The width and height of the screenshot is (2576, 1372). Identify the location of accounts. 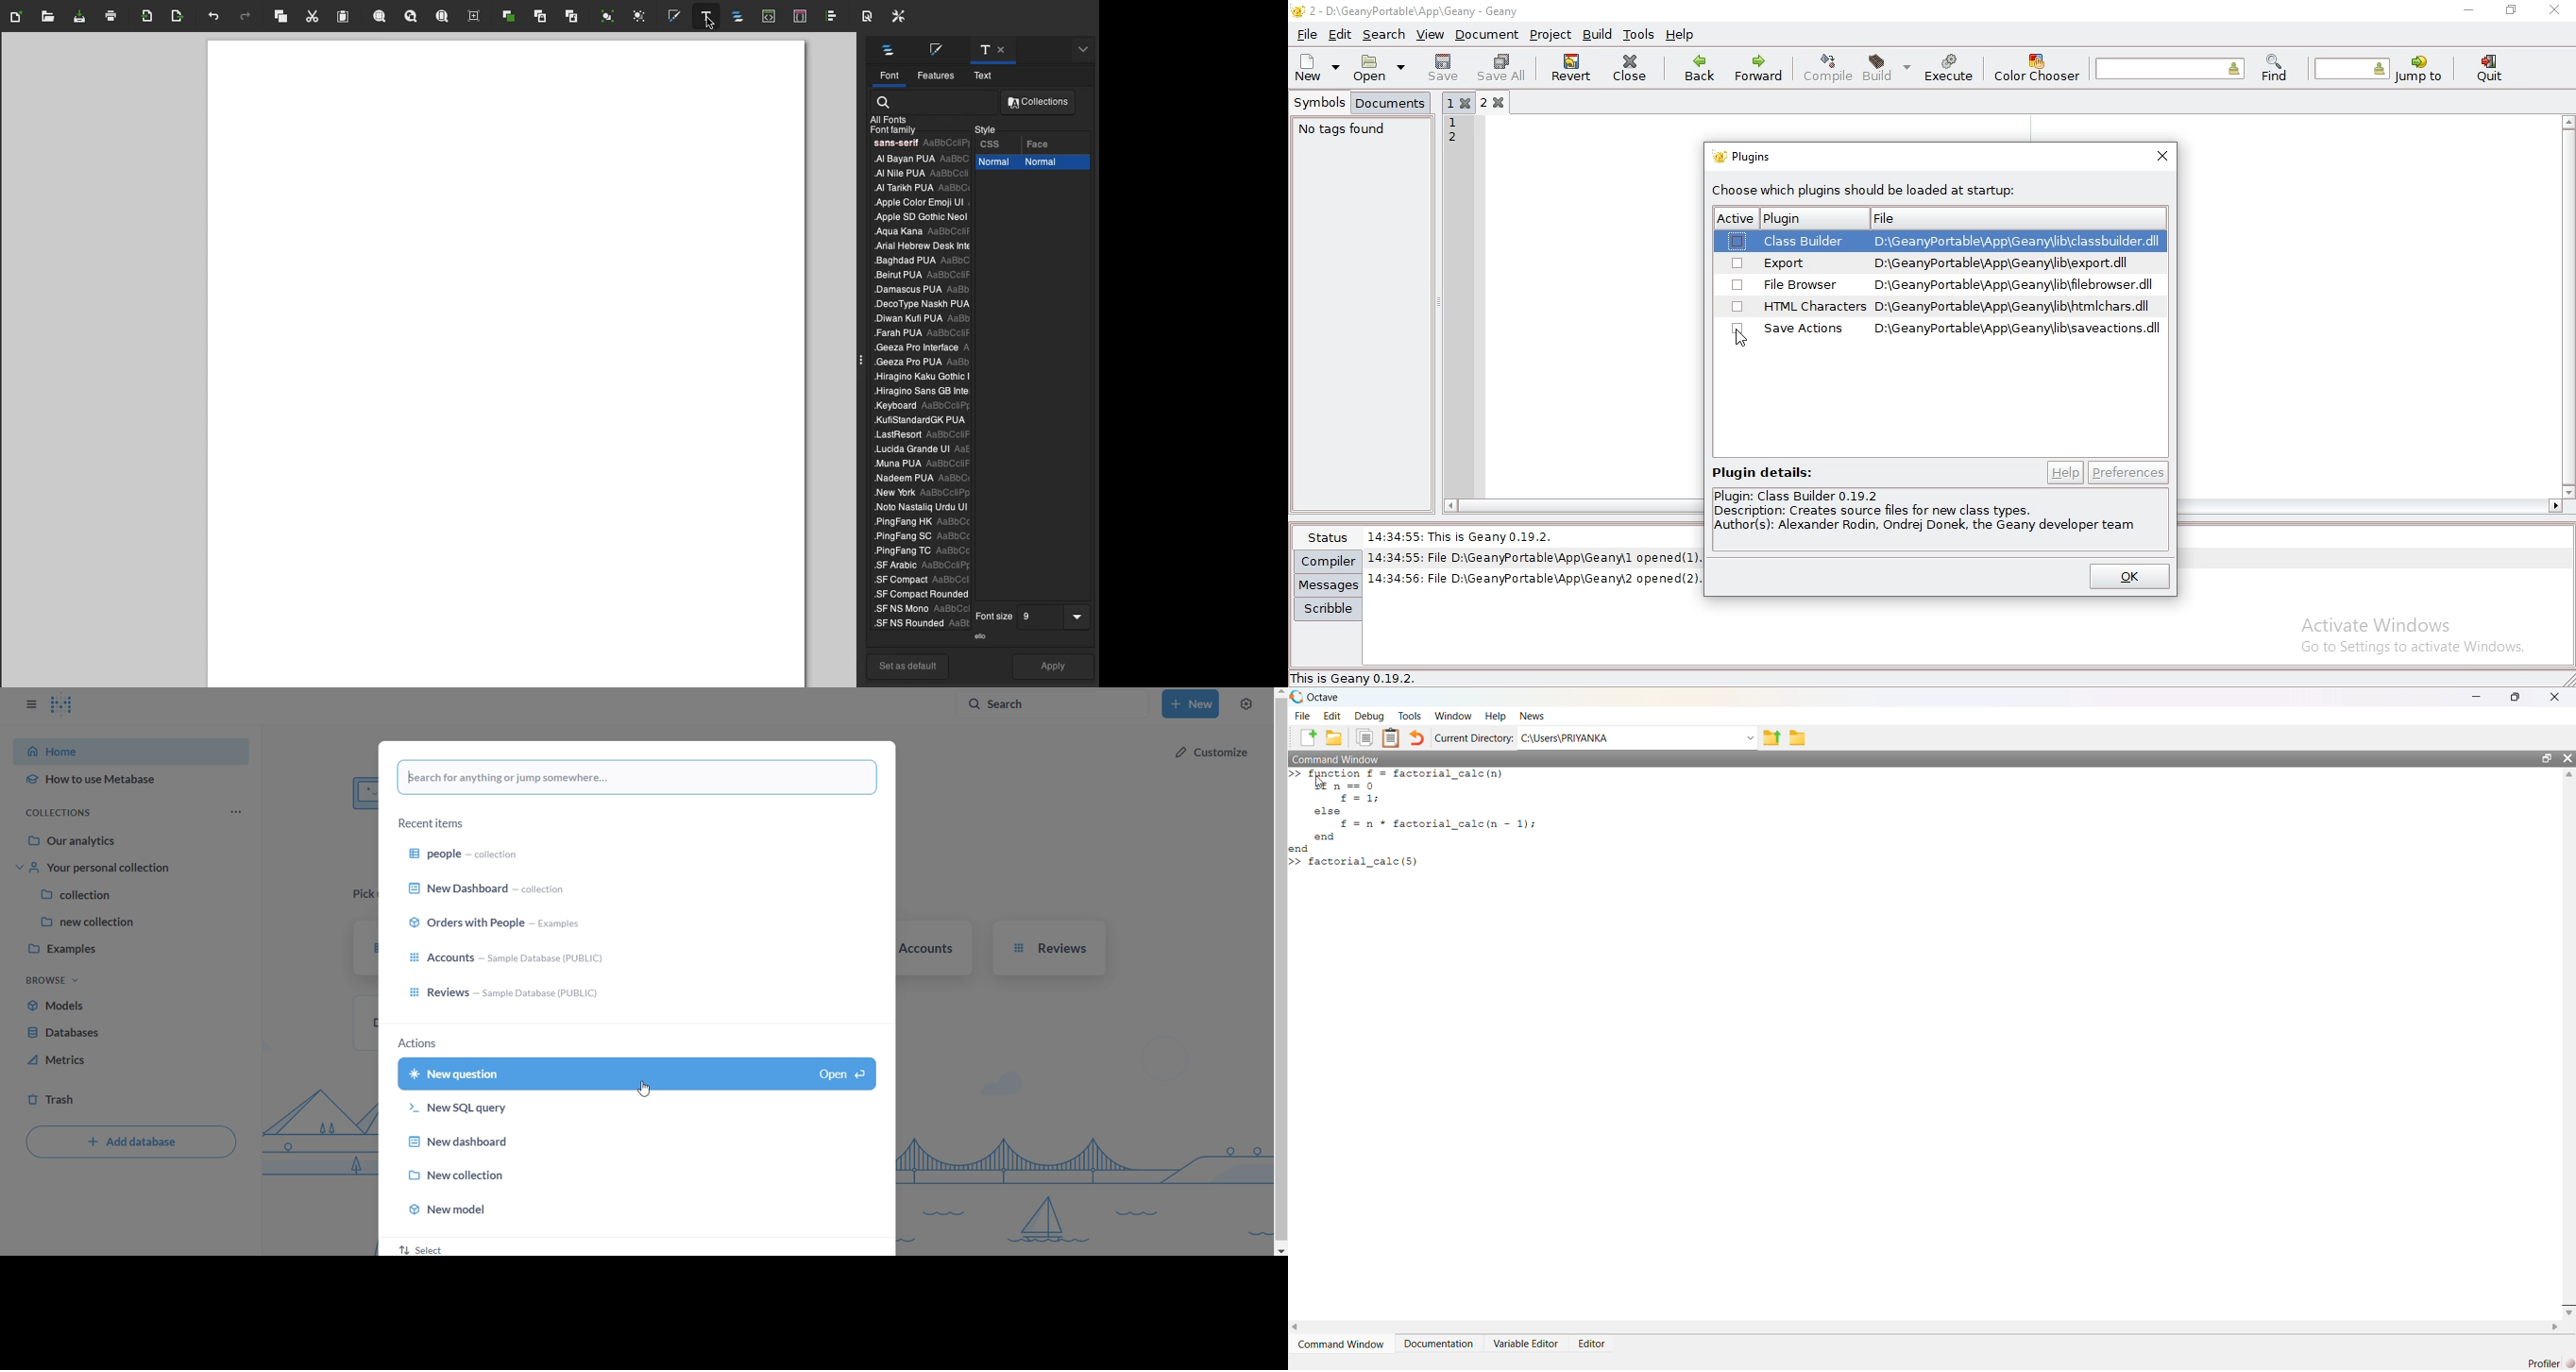
(934, 948).